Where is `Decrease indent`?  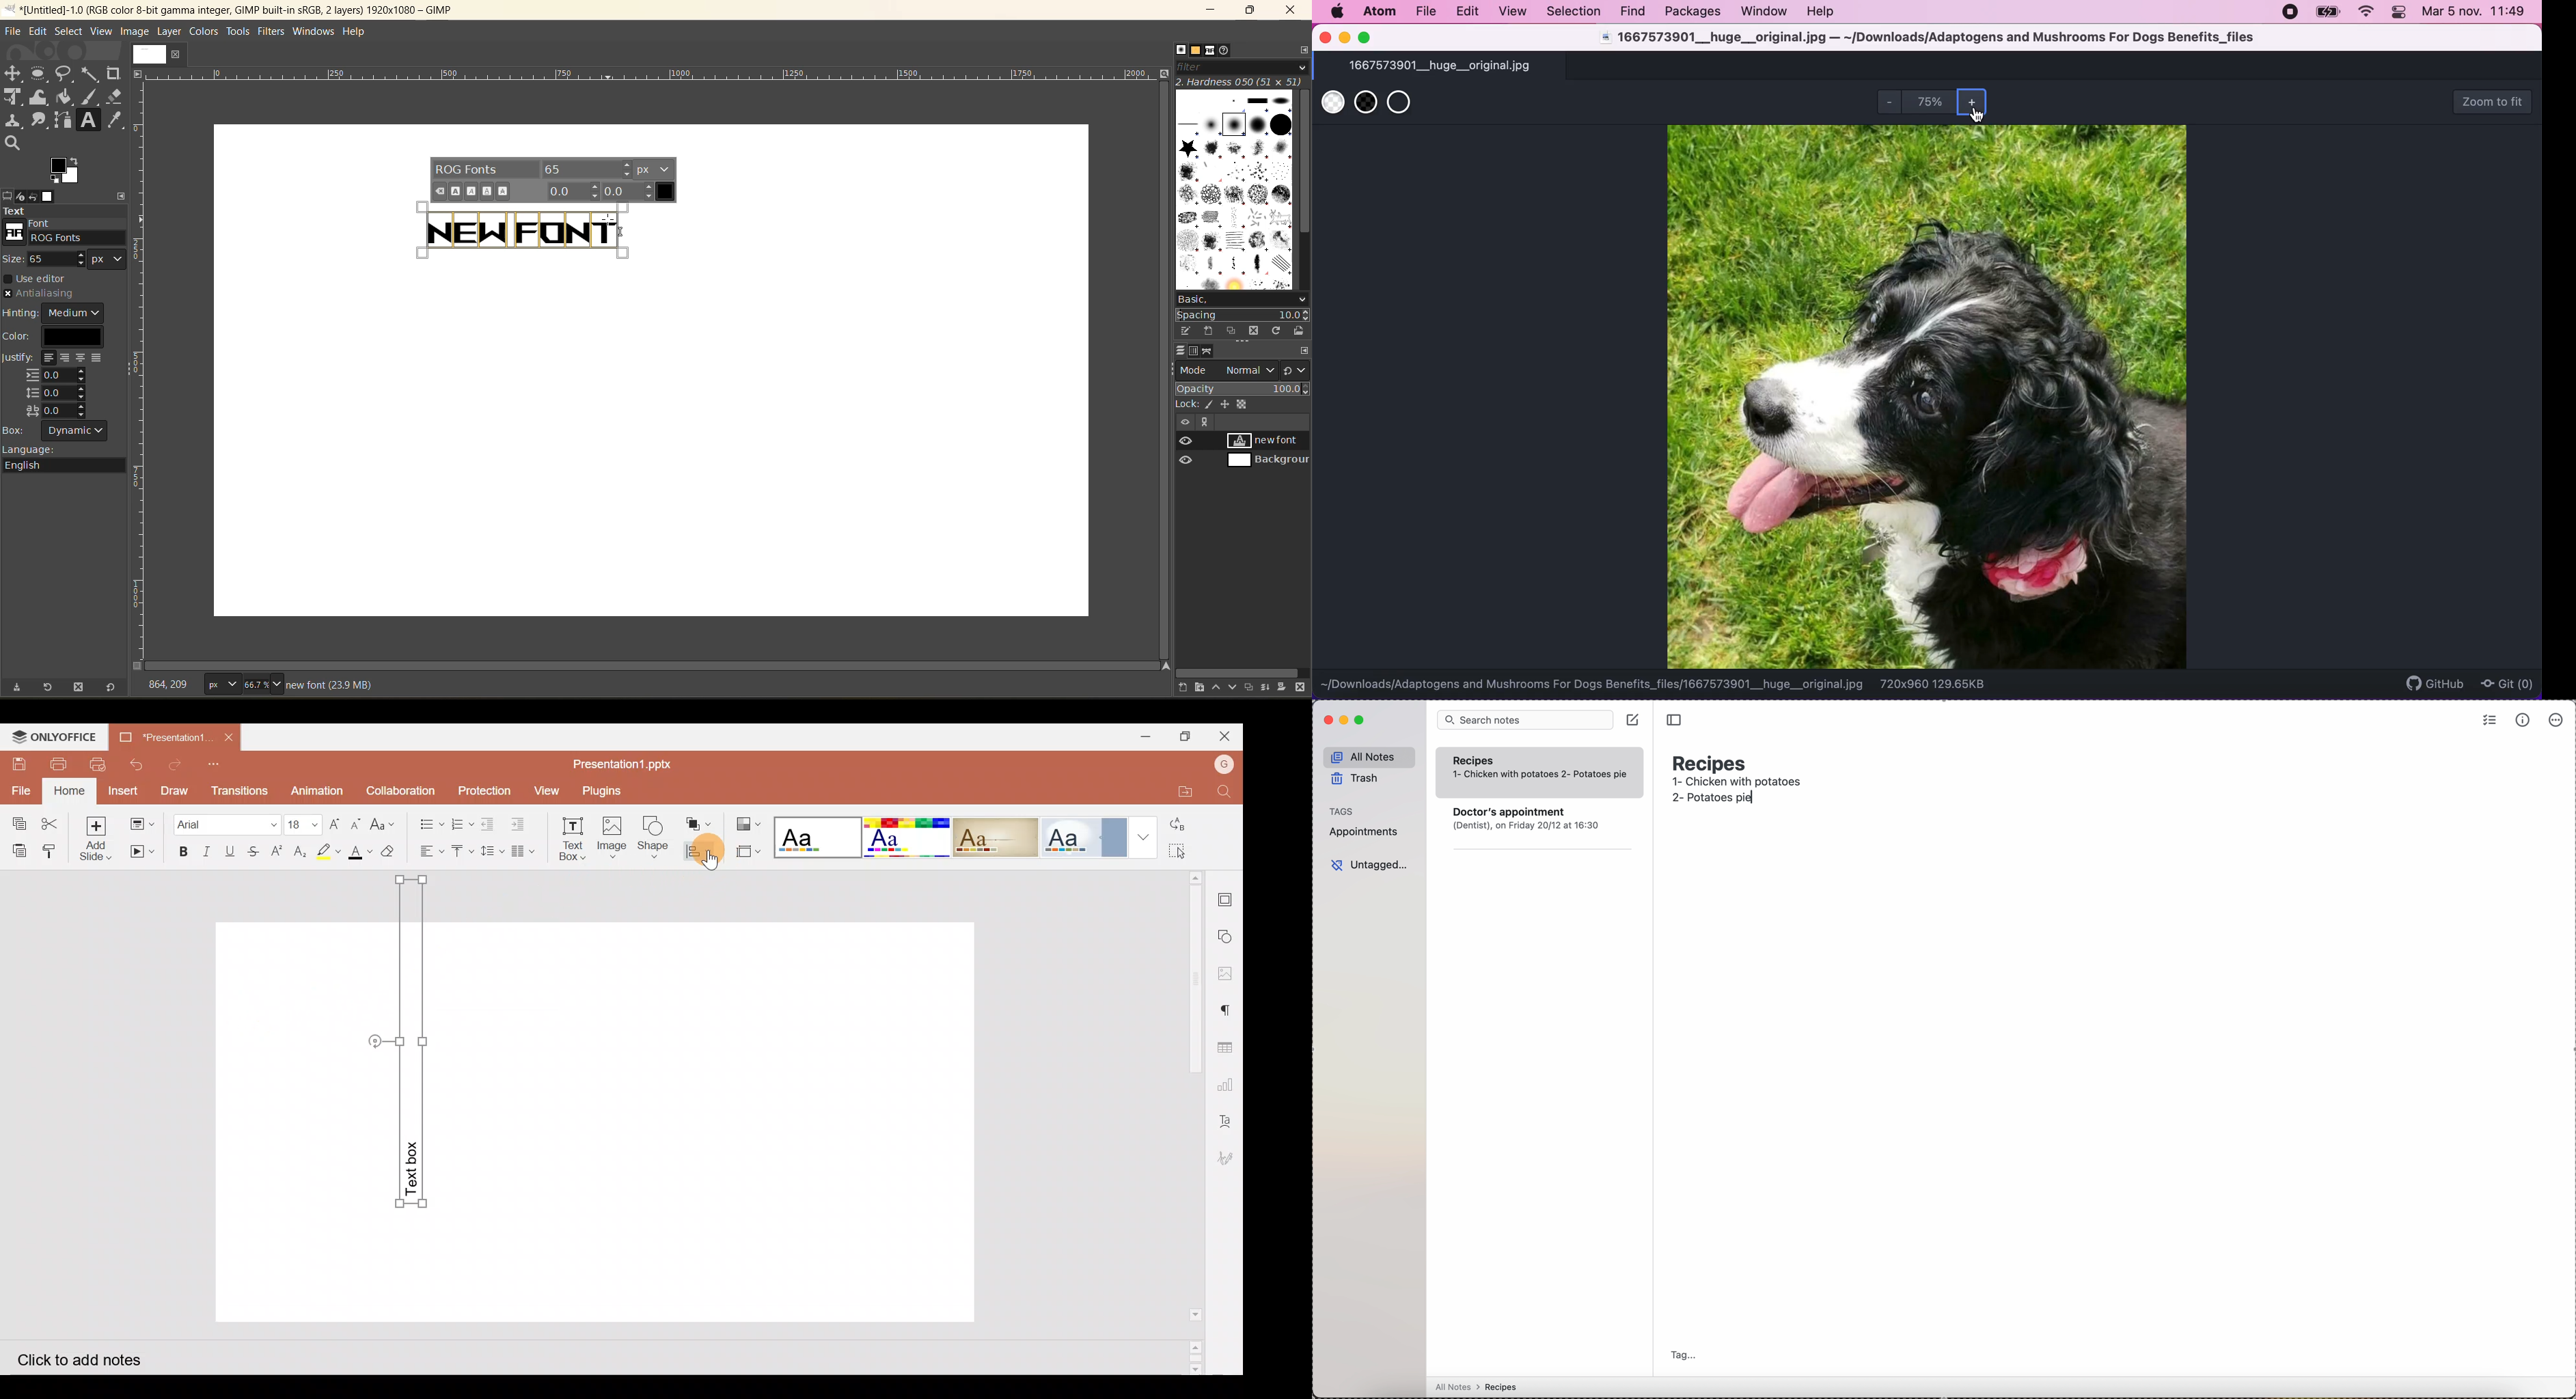 Decrease indent is located at coordinates (490, 823).